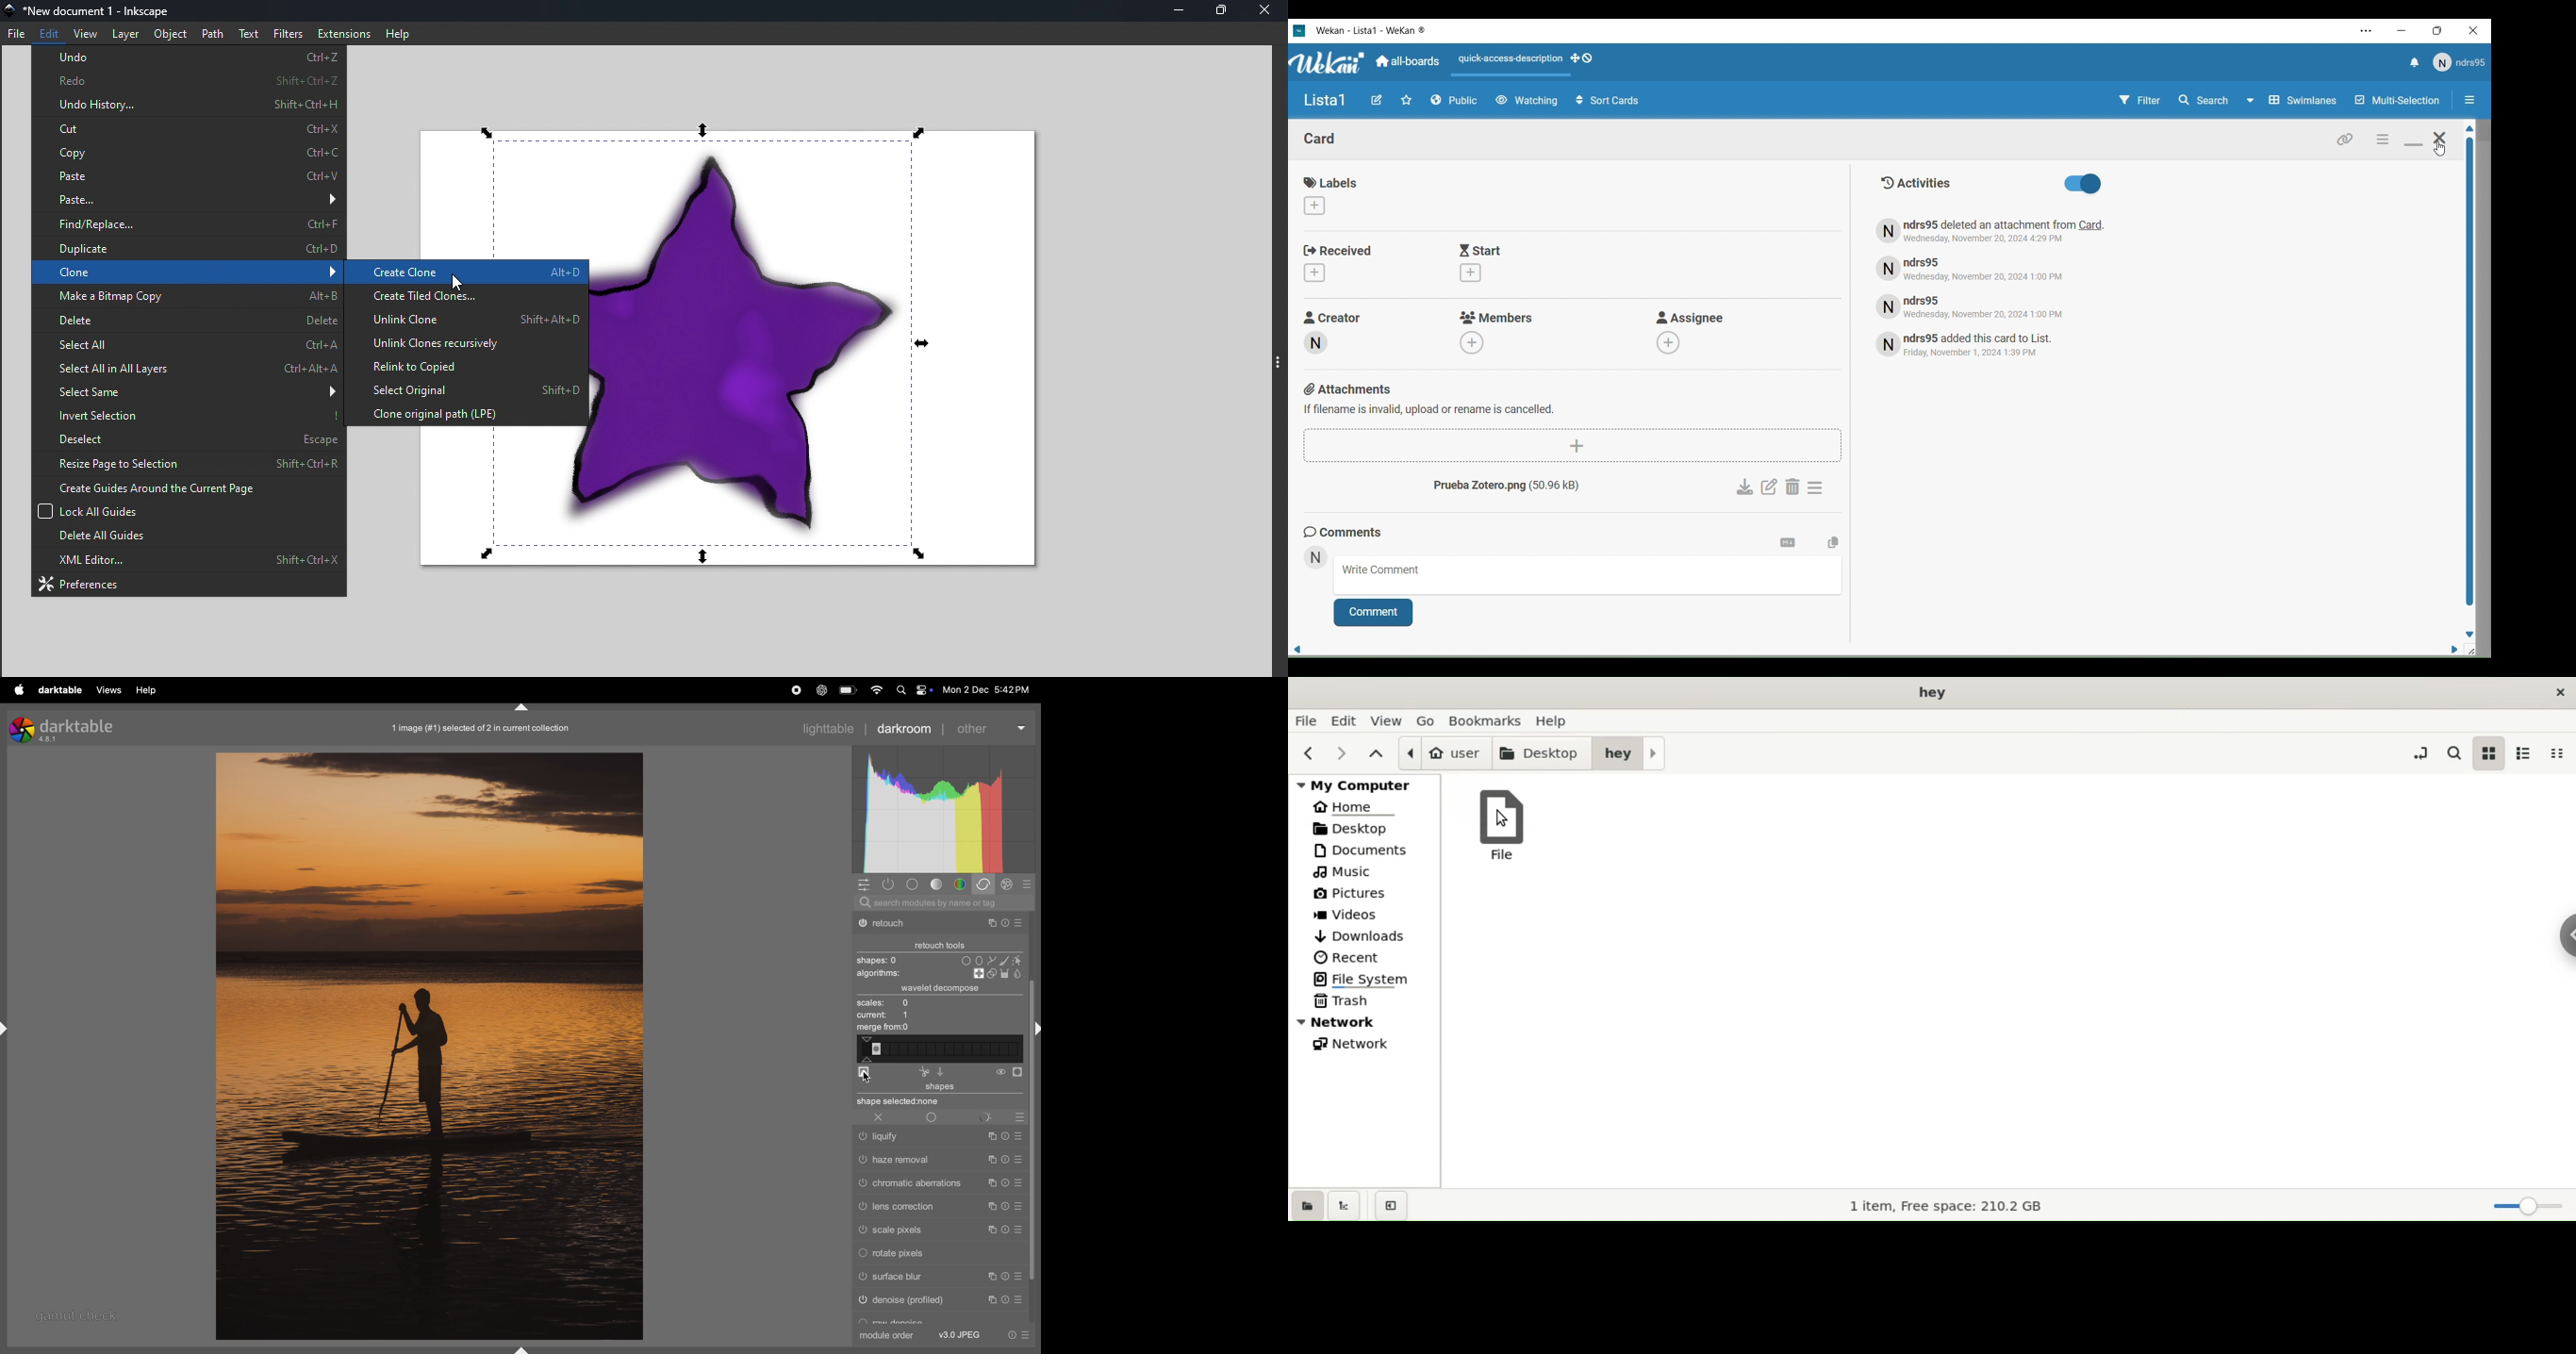 Image resolution: width=2576 pixels, height=1372 pixels. What do you see at coordinates (2216, 100) in the screenshot?
I see `Search` at bounding box center [2216, 100].